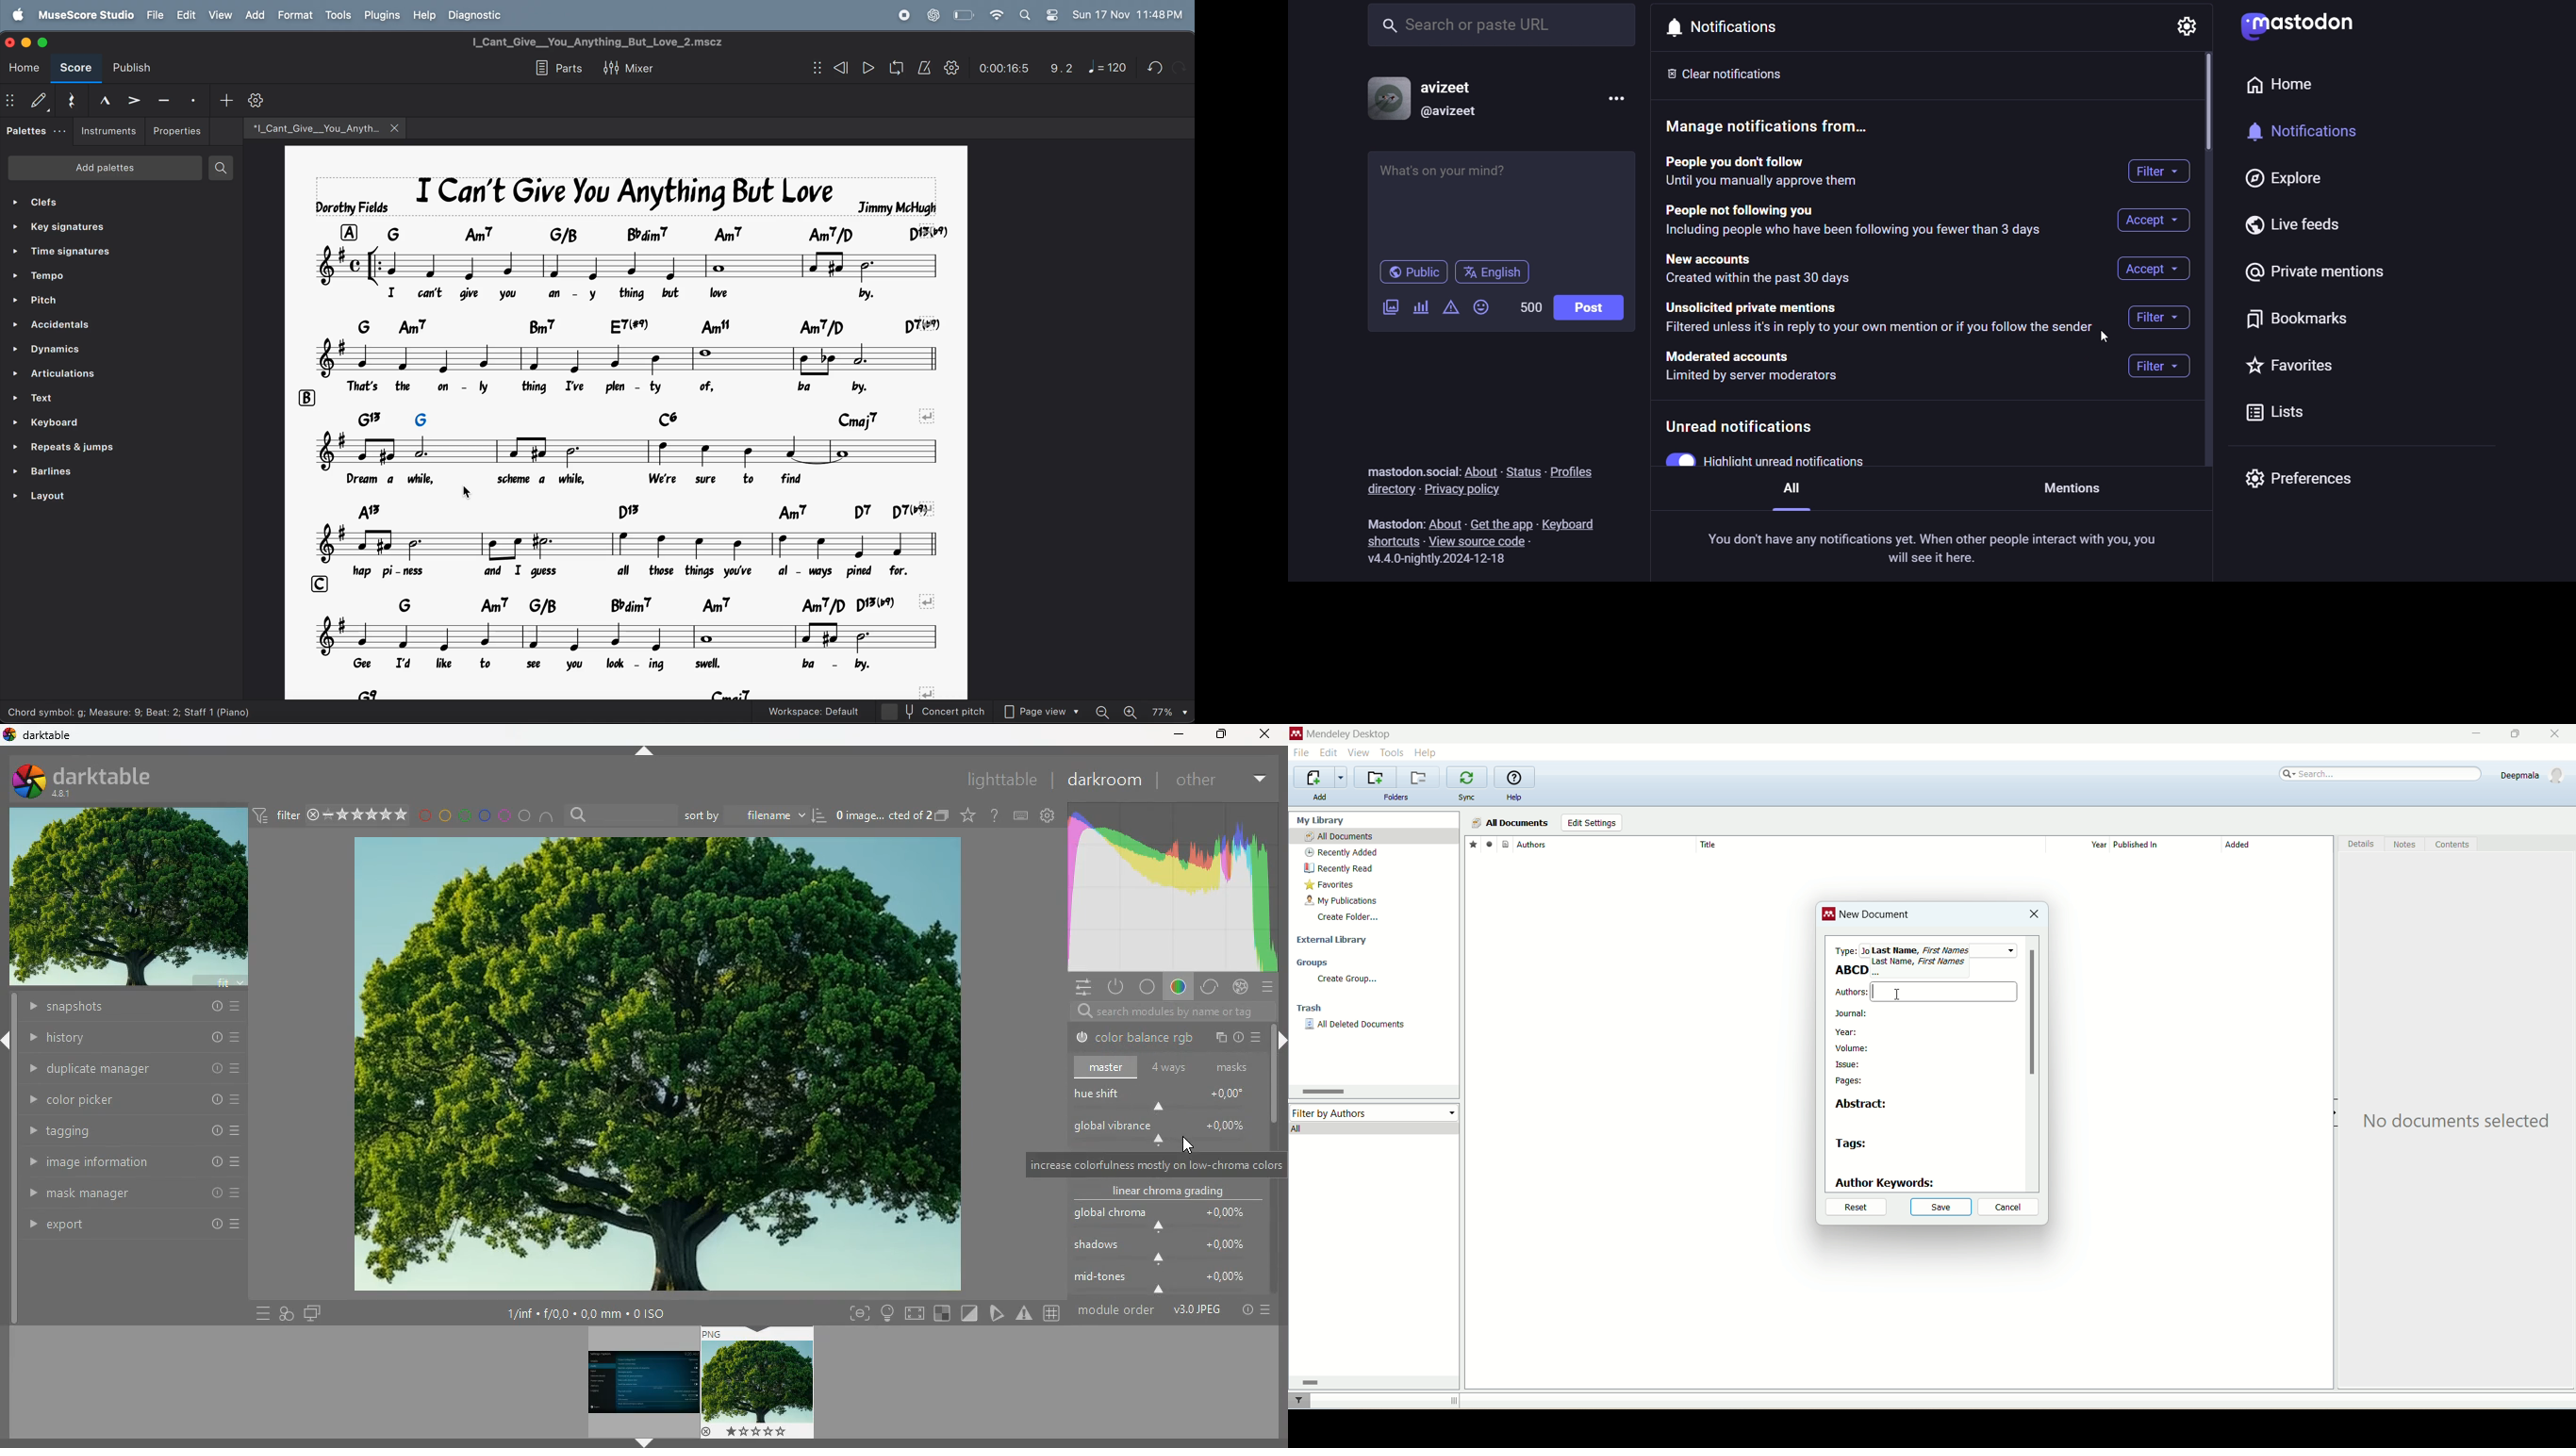  Describe the element at coordinates (1169, 888) in the screenshot. I see `gradient` at that location.